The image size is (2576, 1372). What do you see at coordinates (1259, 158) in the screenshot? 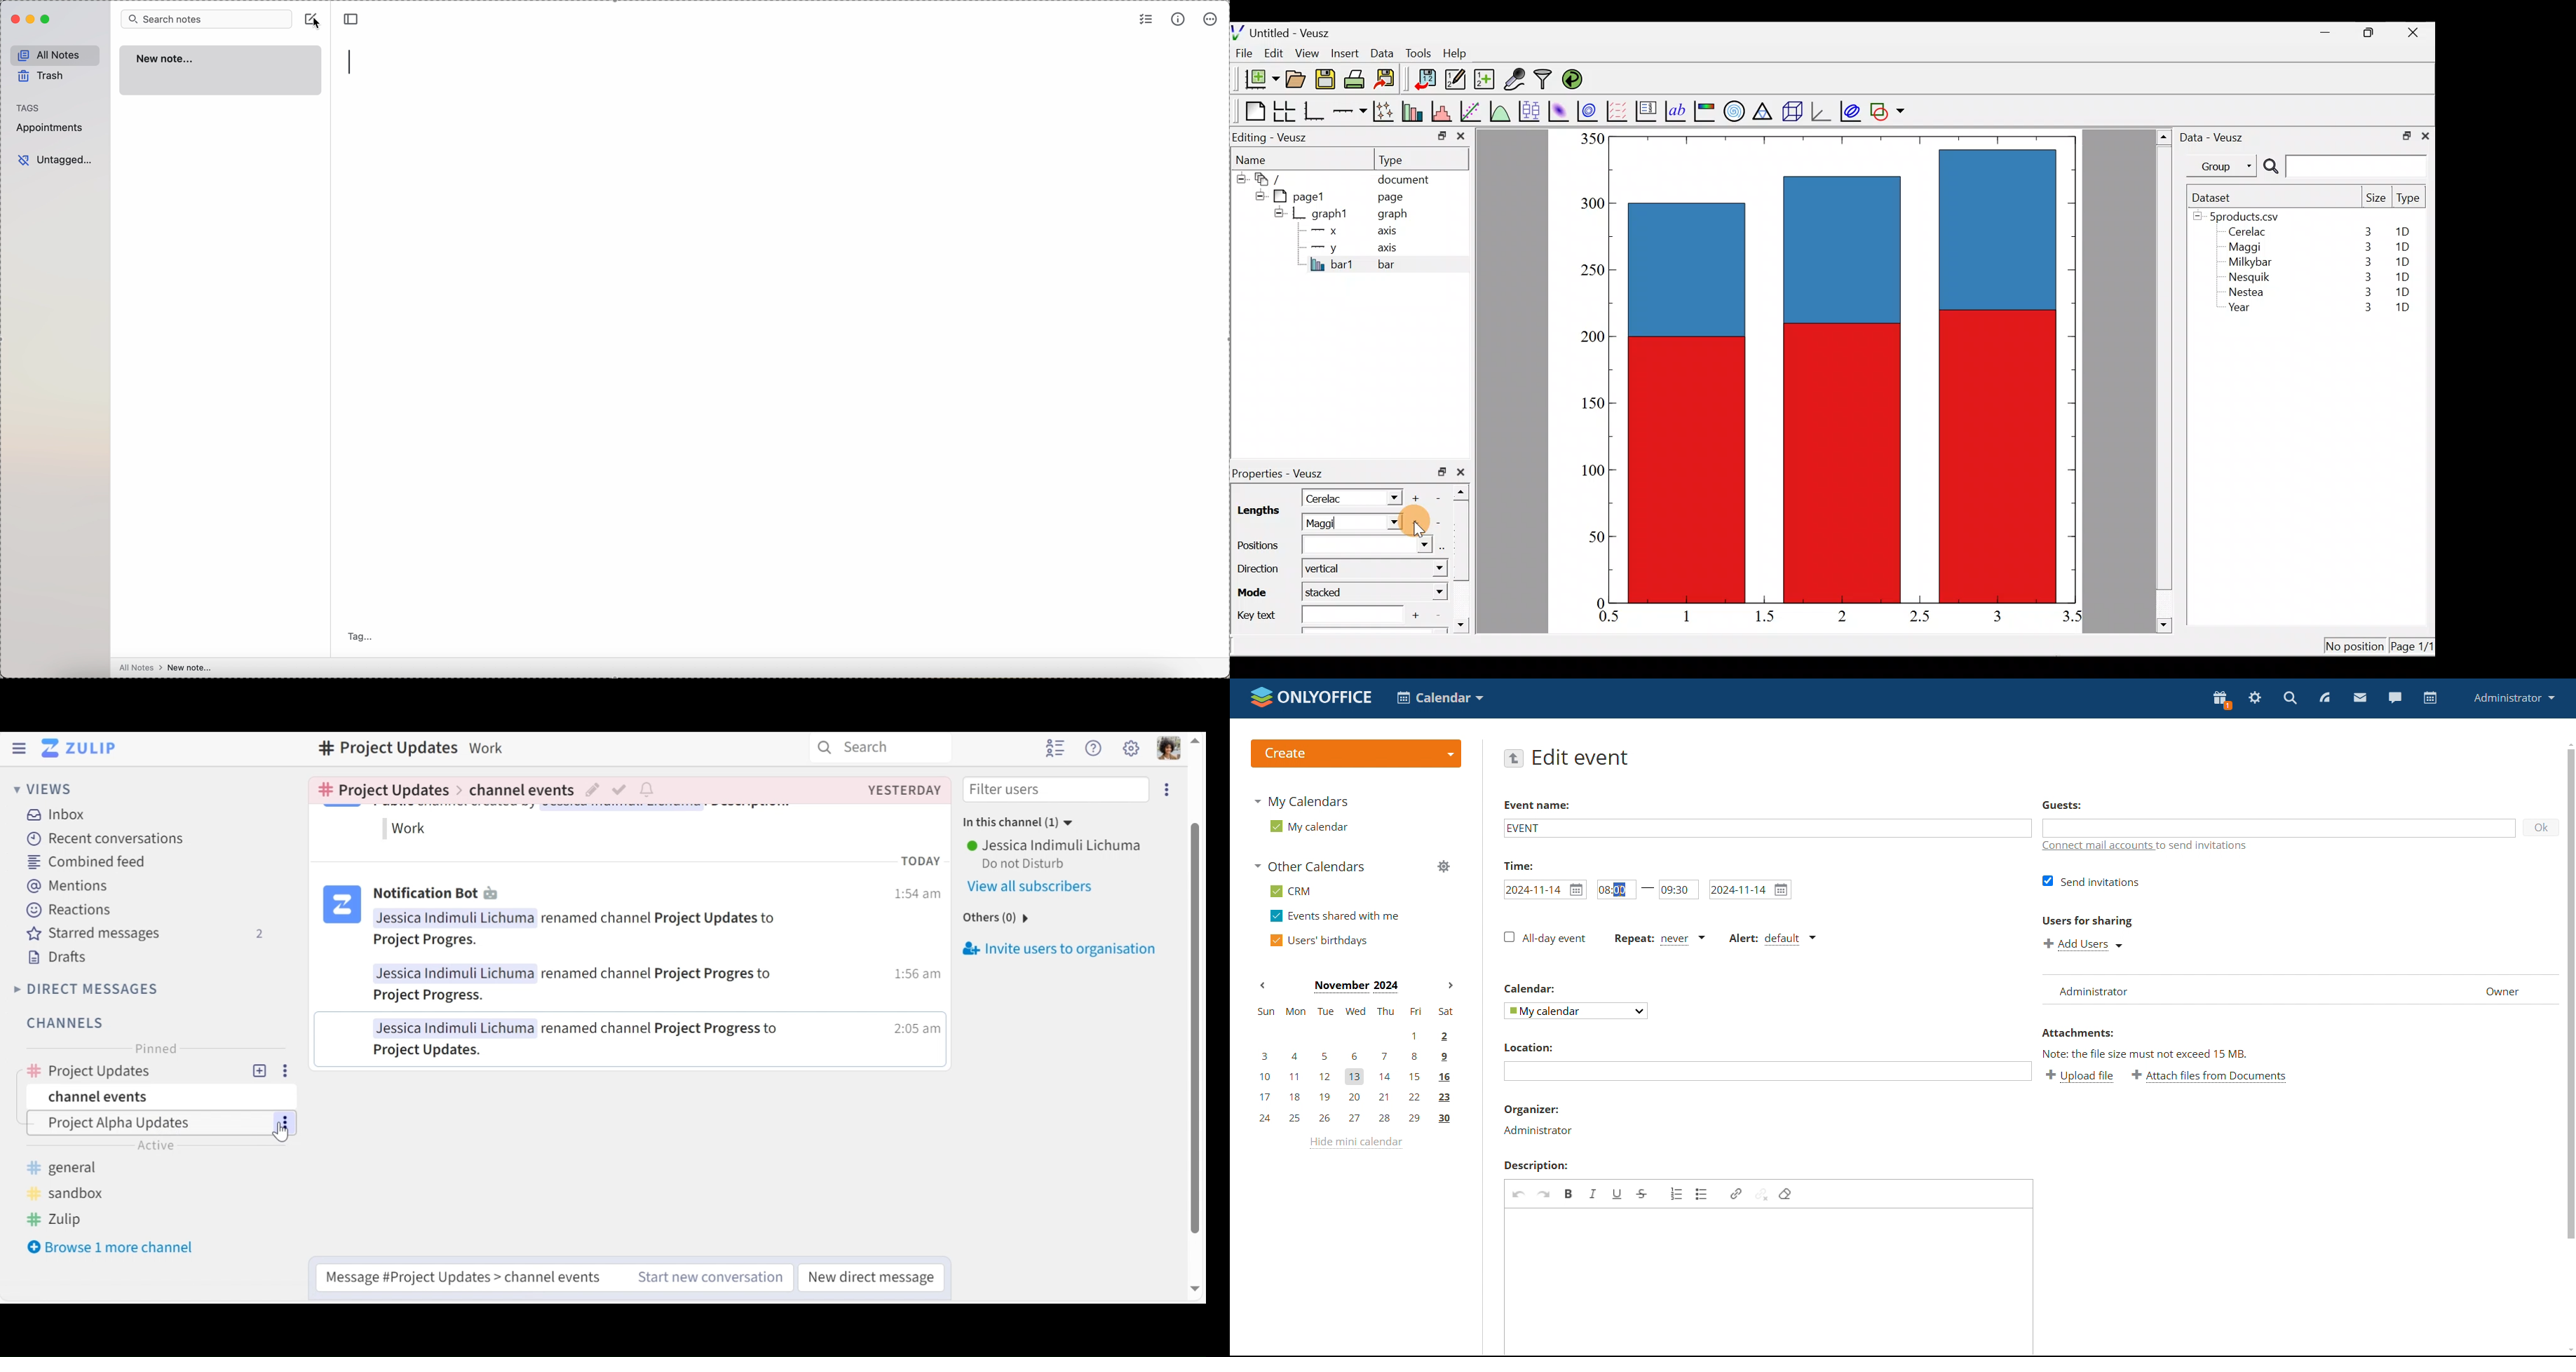
I see `Name` at bounding box center [1259, 158].